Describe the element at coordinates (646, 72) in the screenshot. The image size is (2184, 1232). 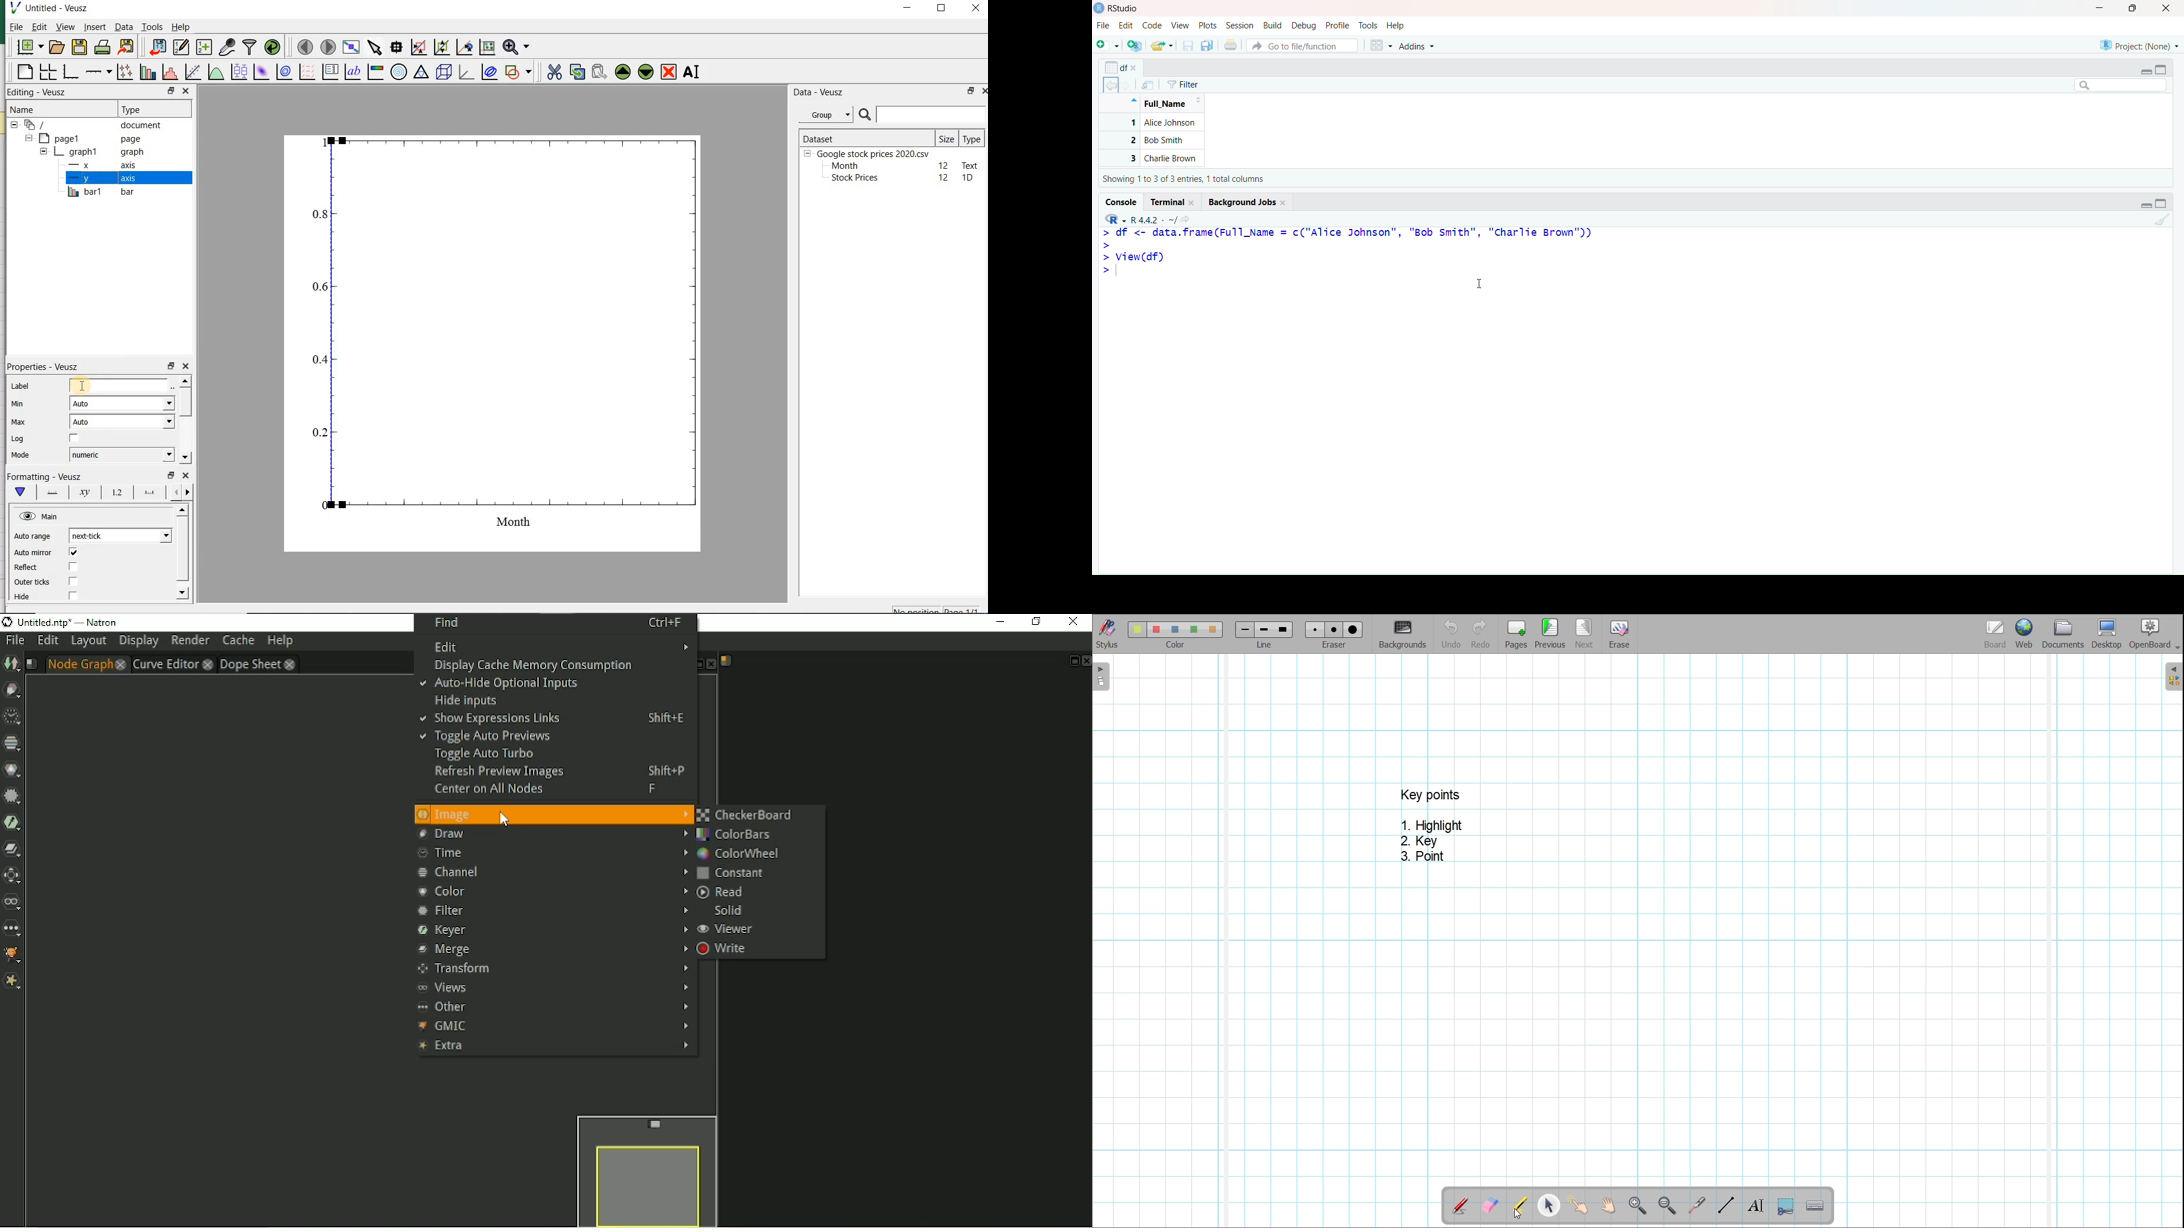
I see `move the selected widget down` at that location.